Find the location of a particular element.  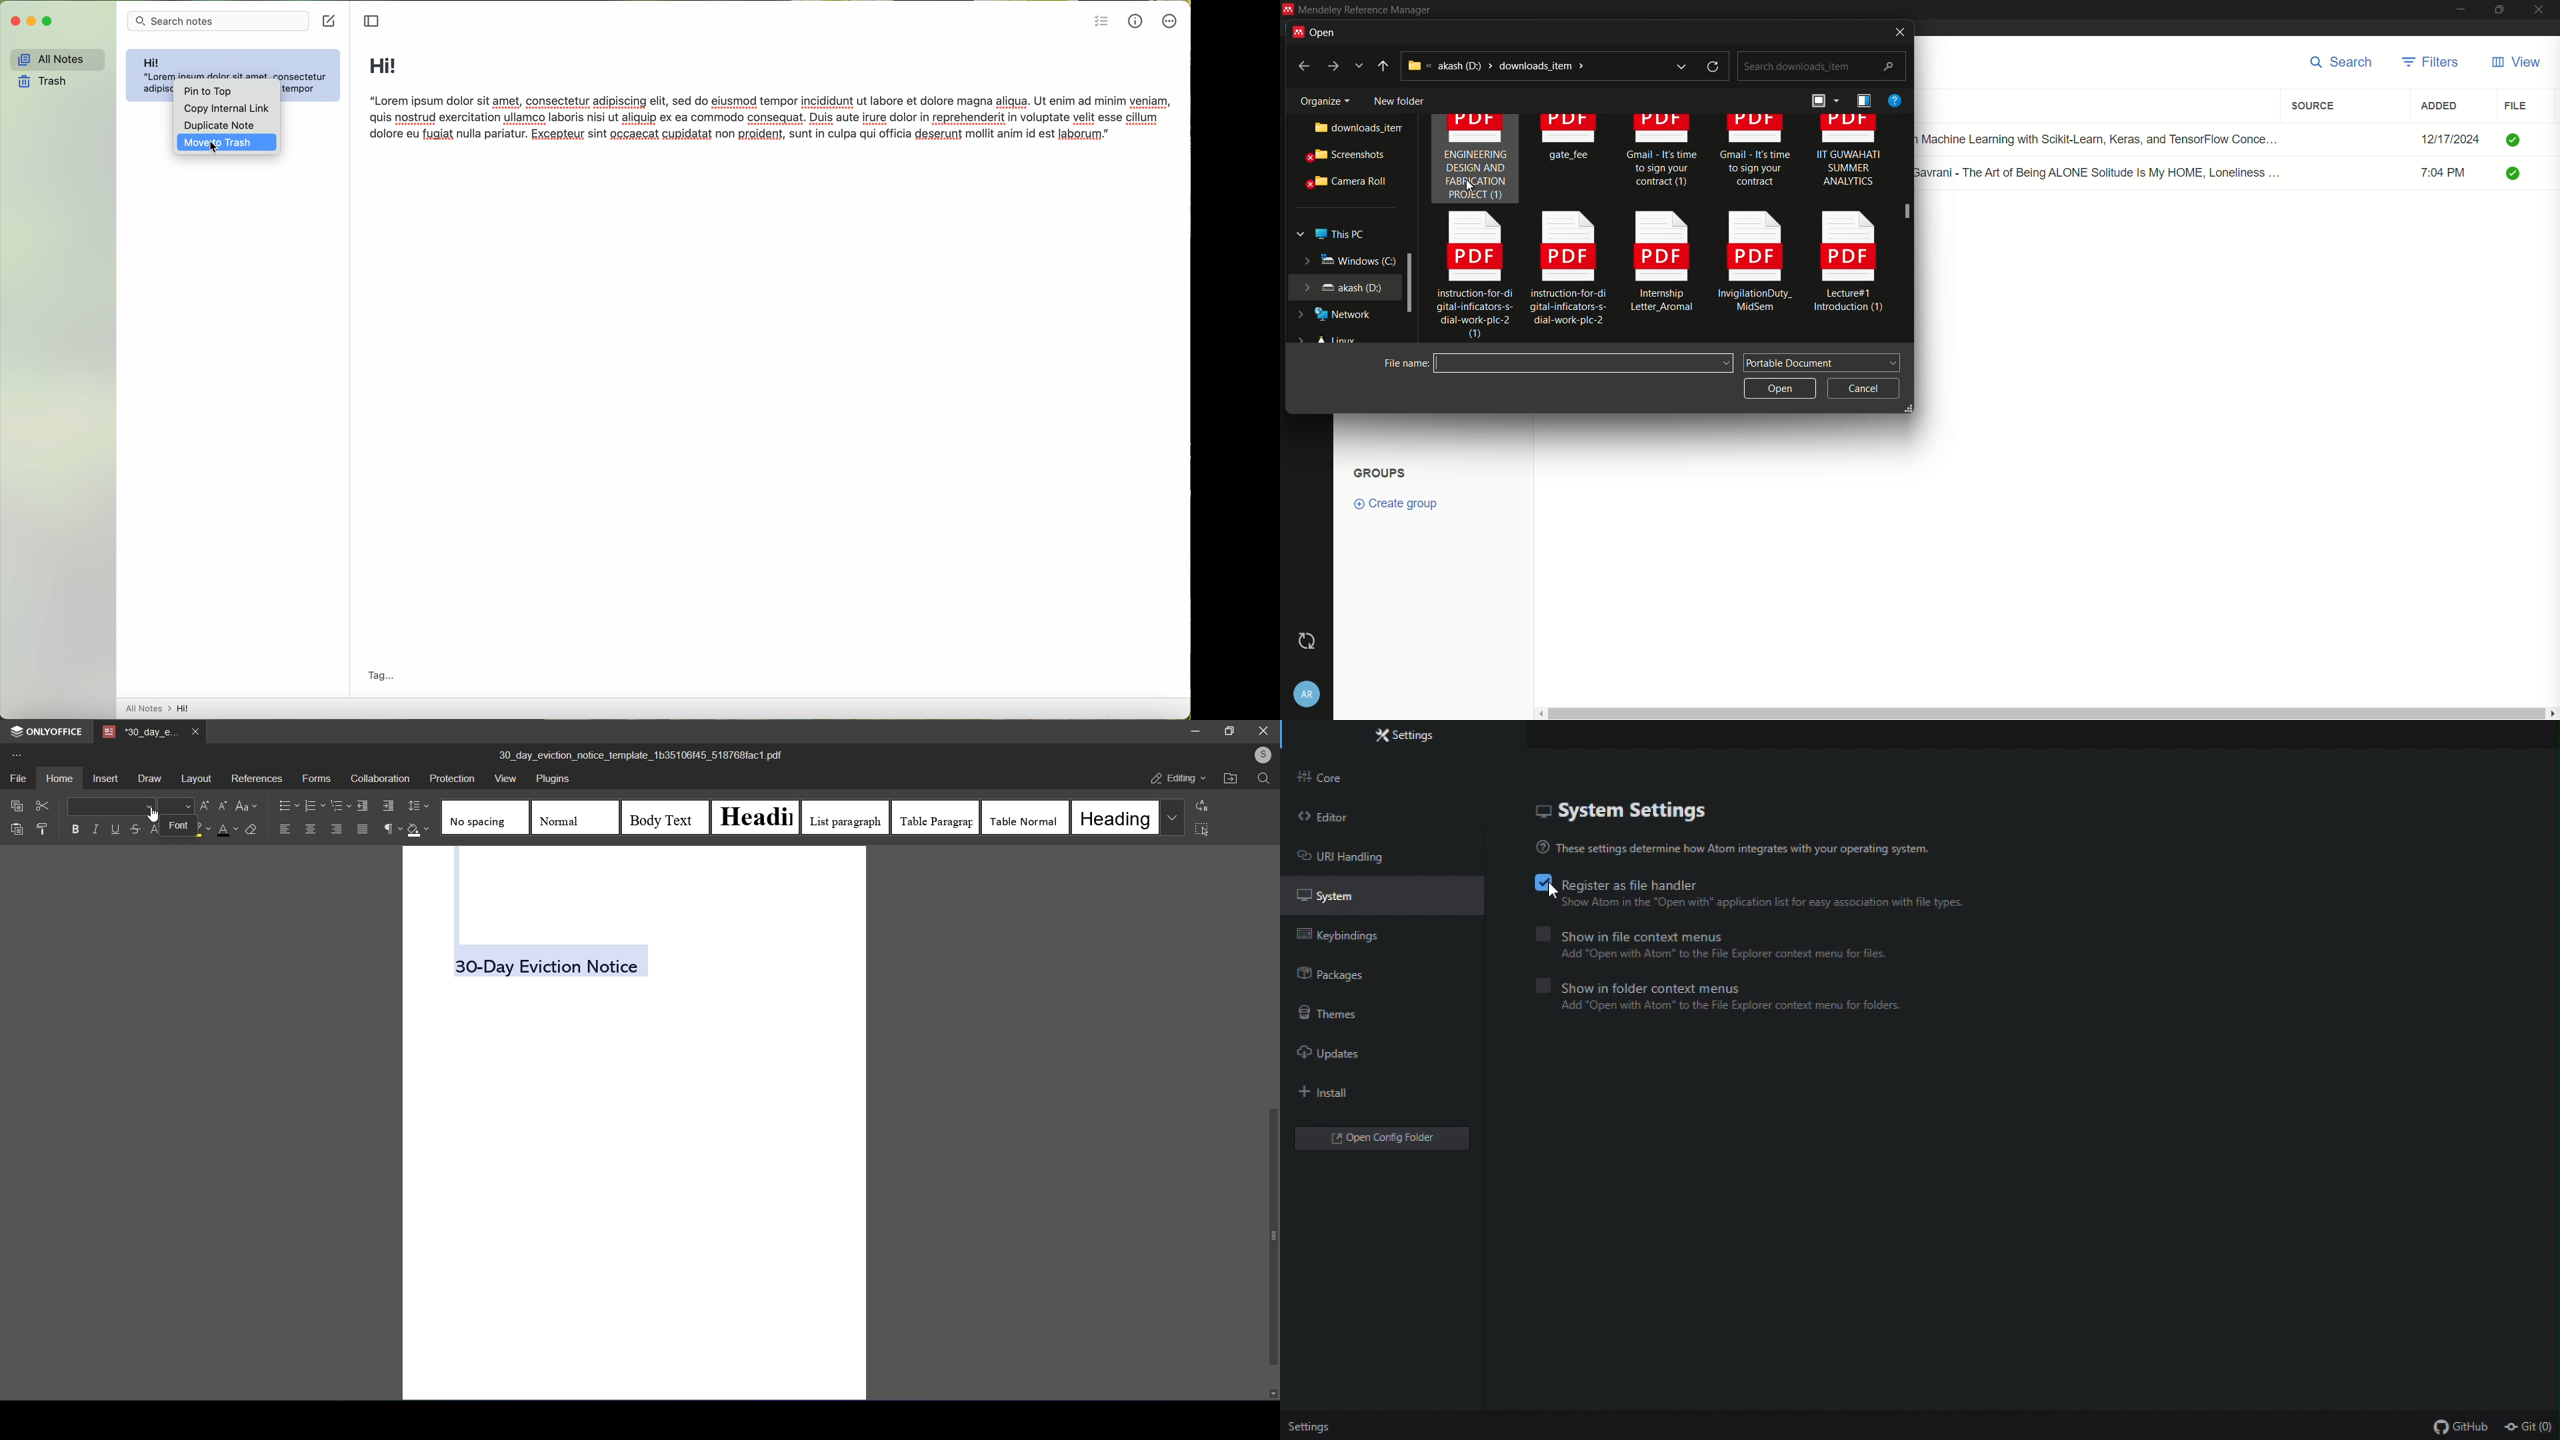

up to is located at coordinates (1383, 66).